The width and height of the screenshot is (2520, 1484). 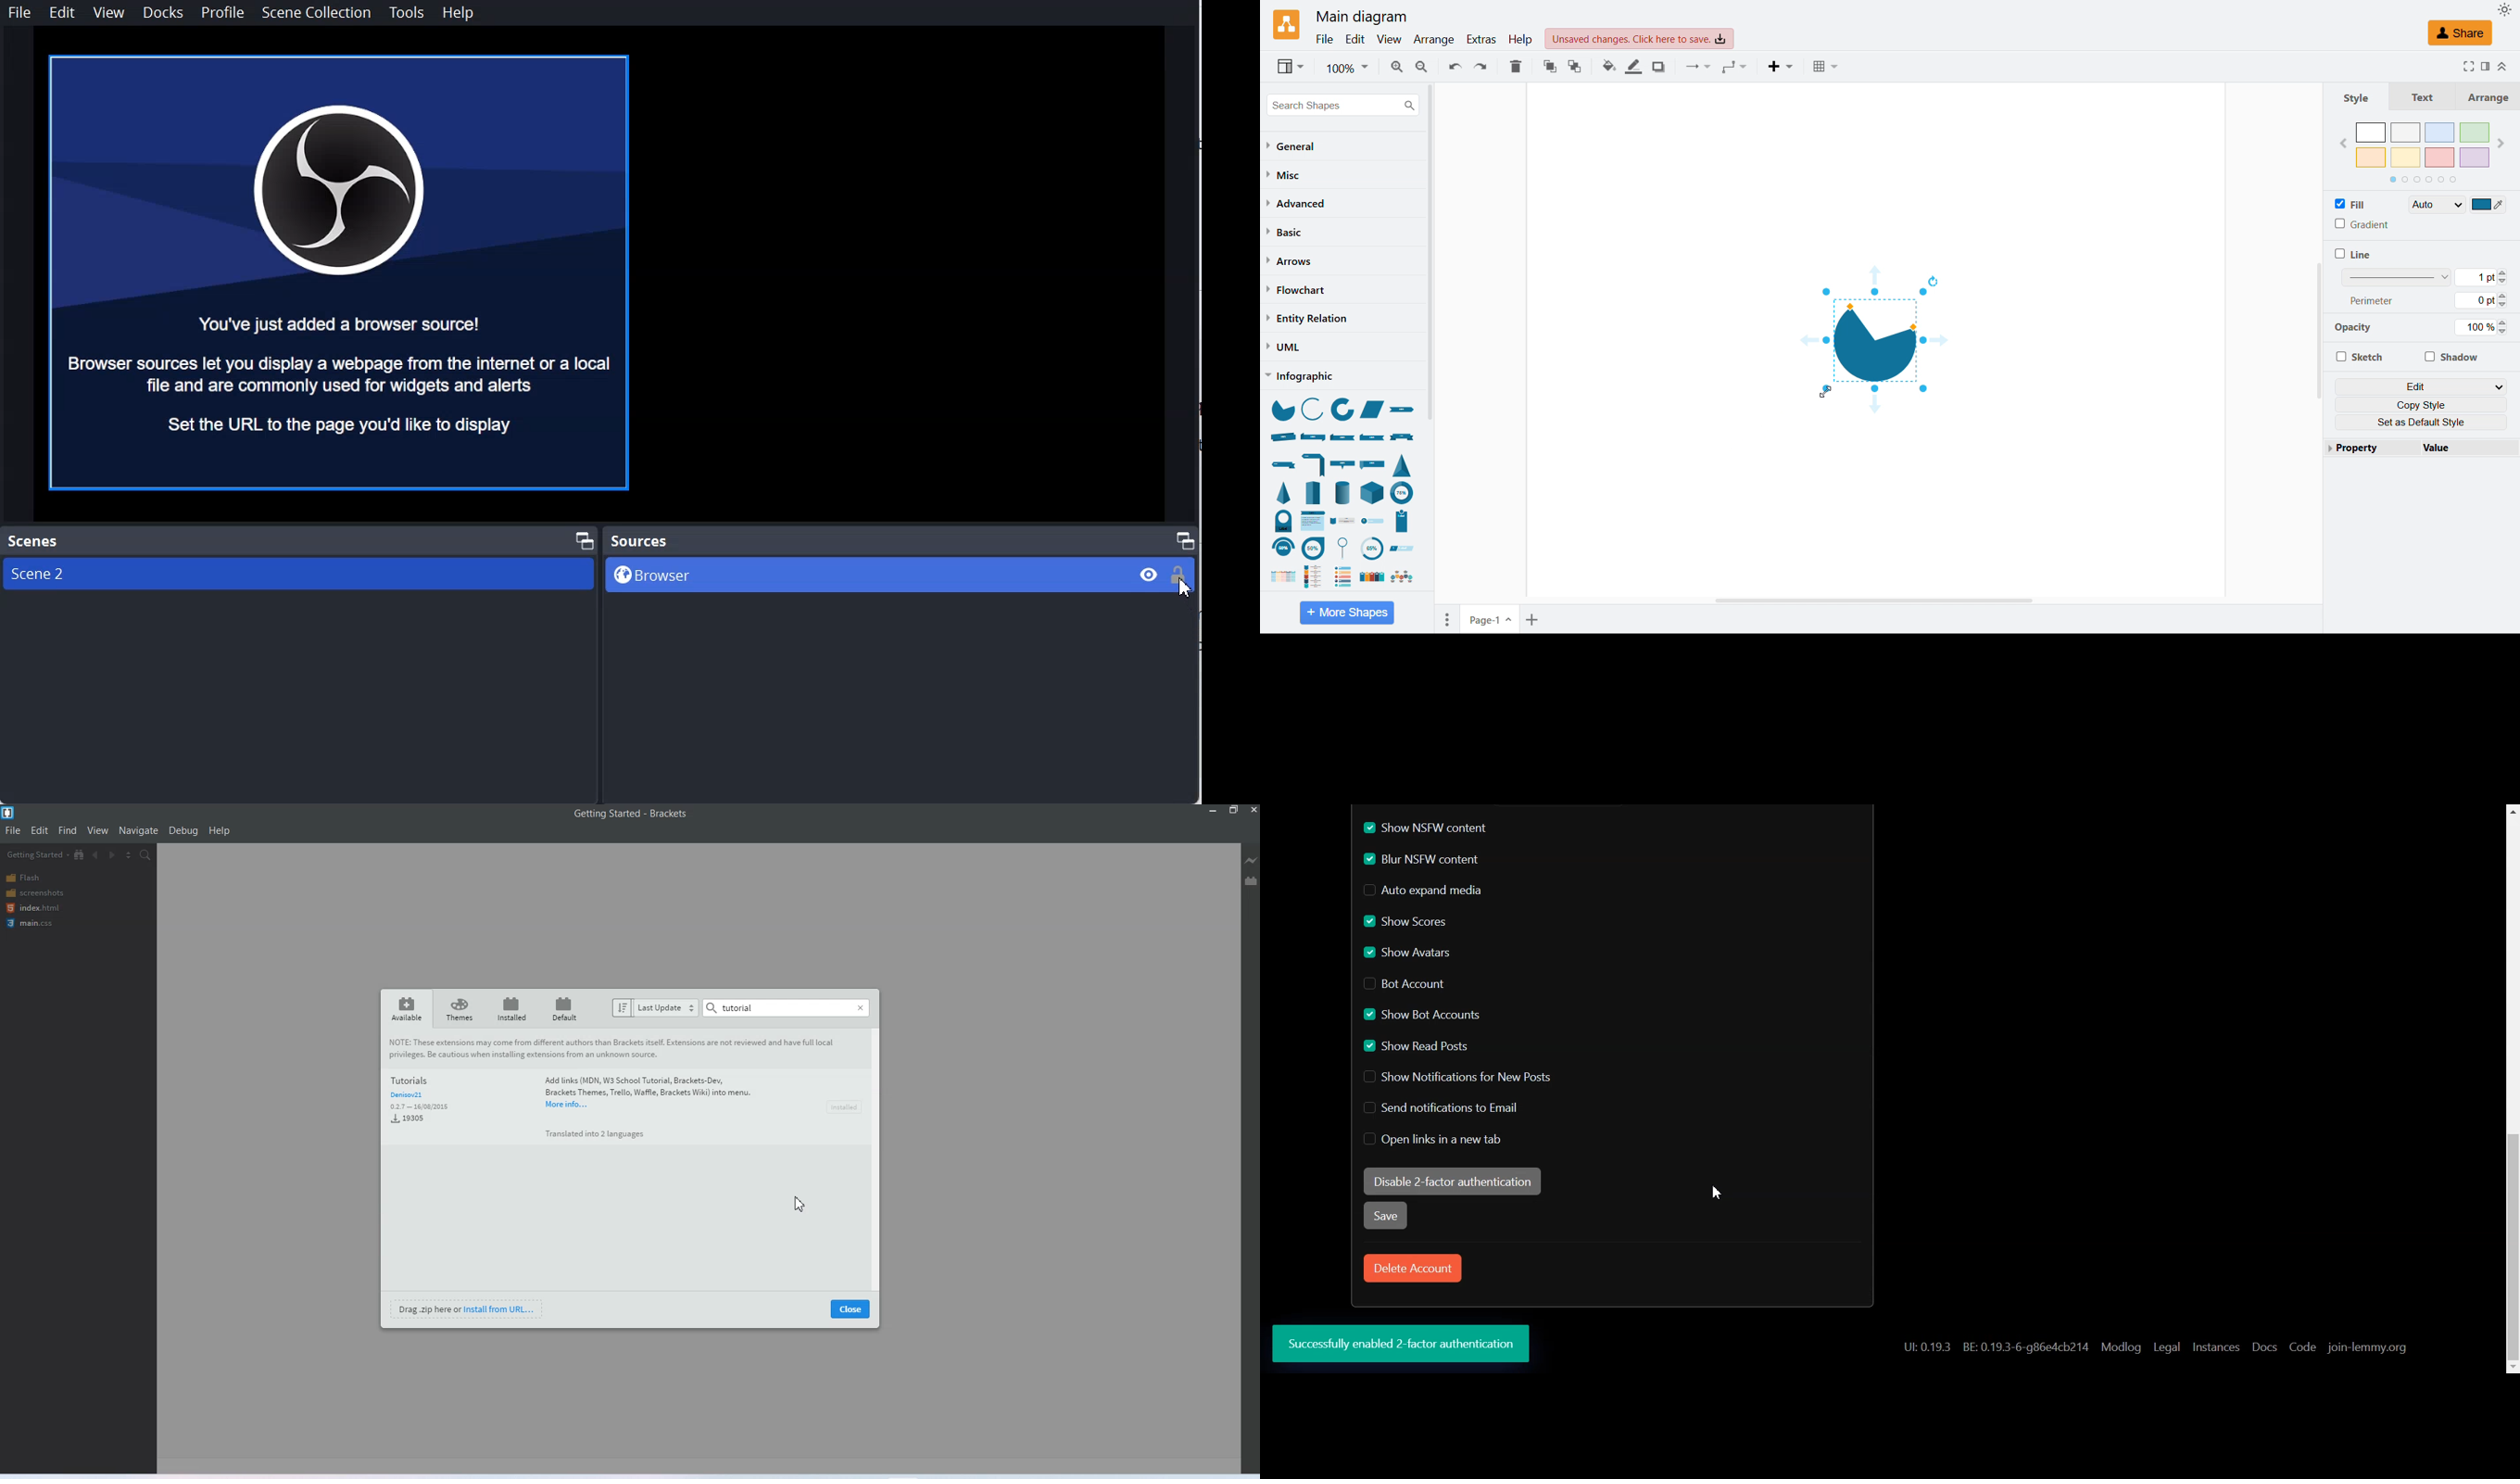 I want to click on perimeter, so click(x=2372, y=300).